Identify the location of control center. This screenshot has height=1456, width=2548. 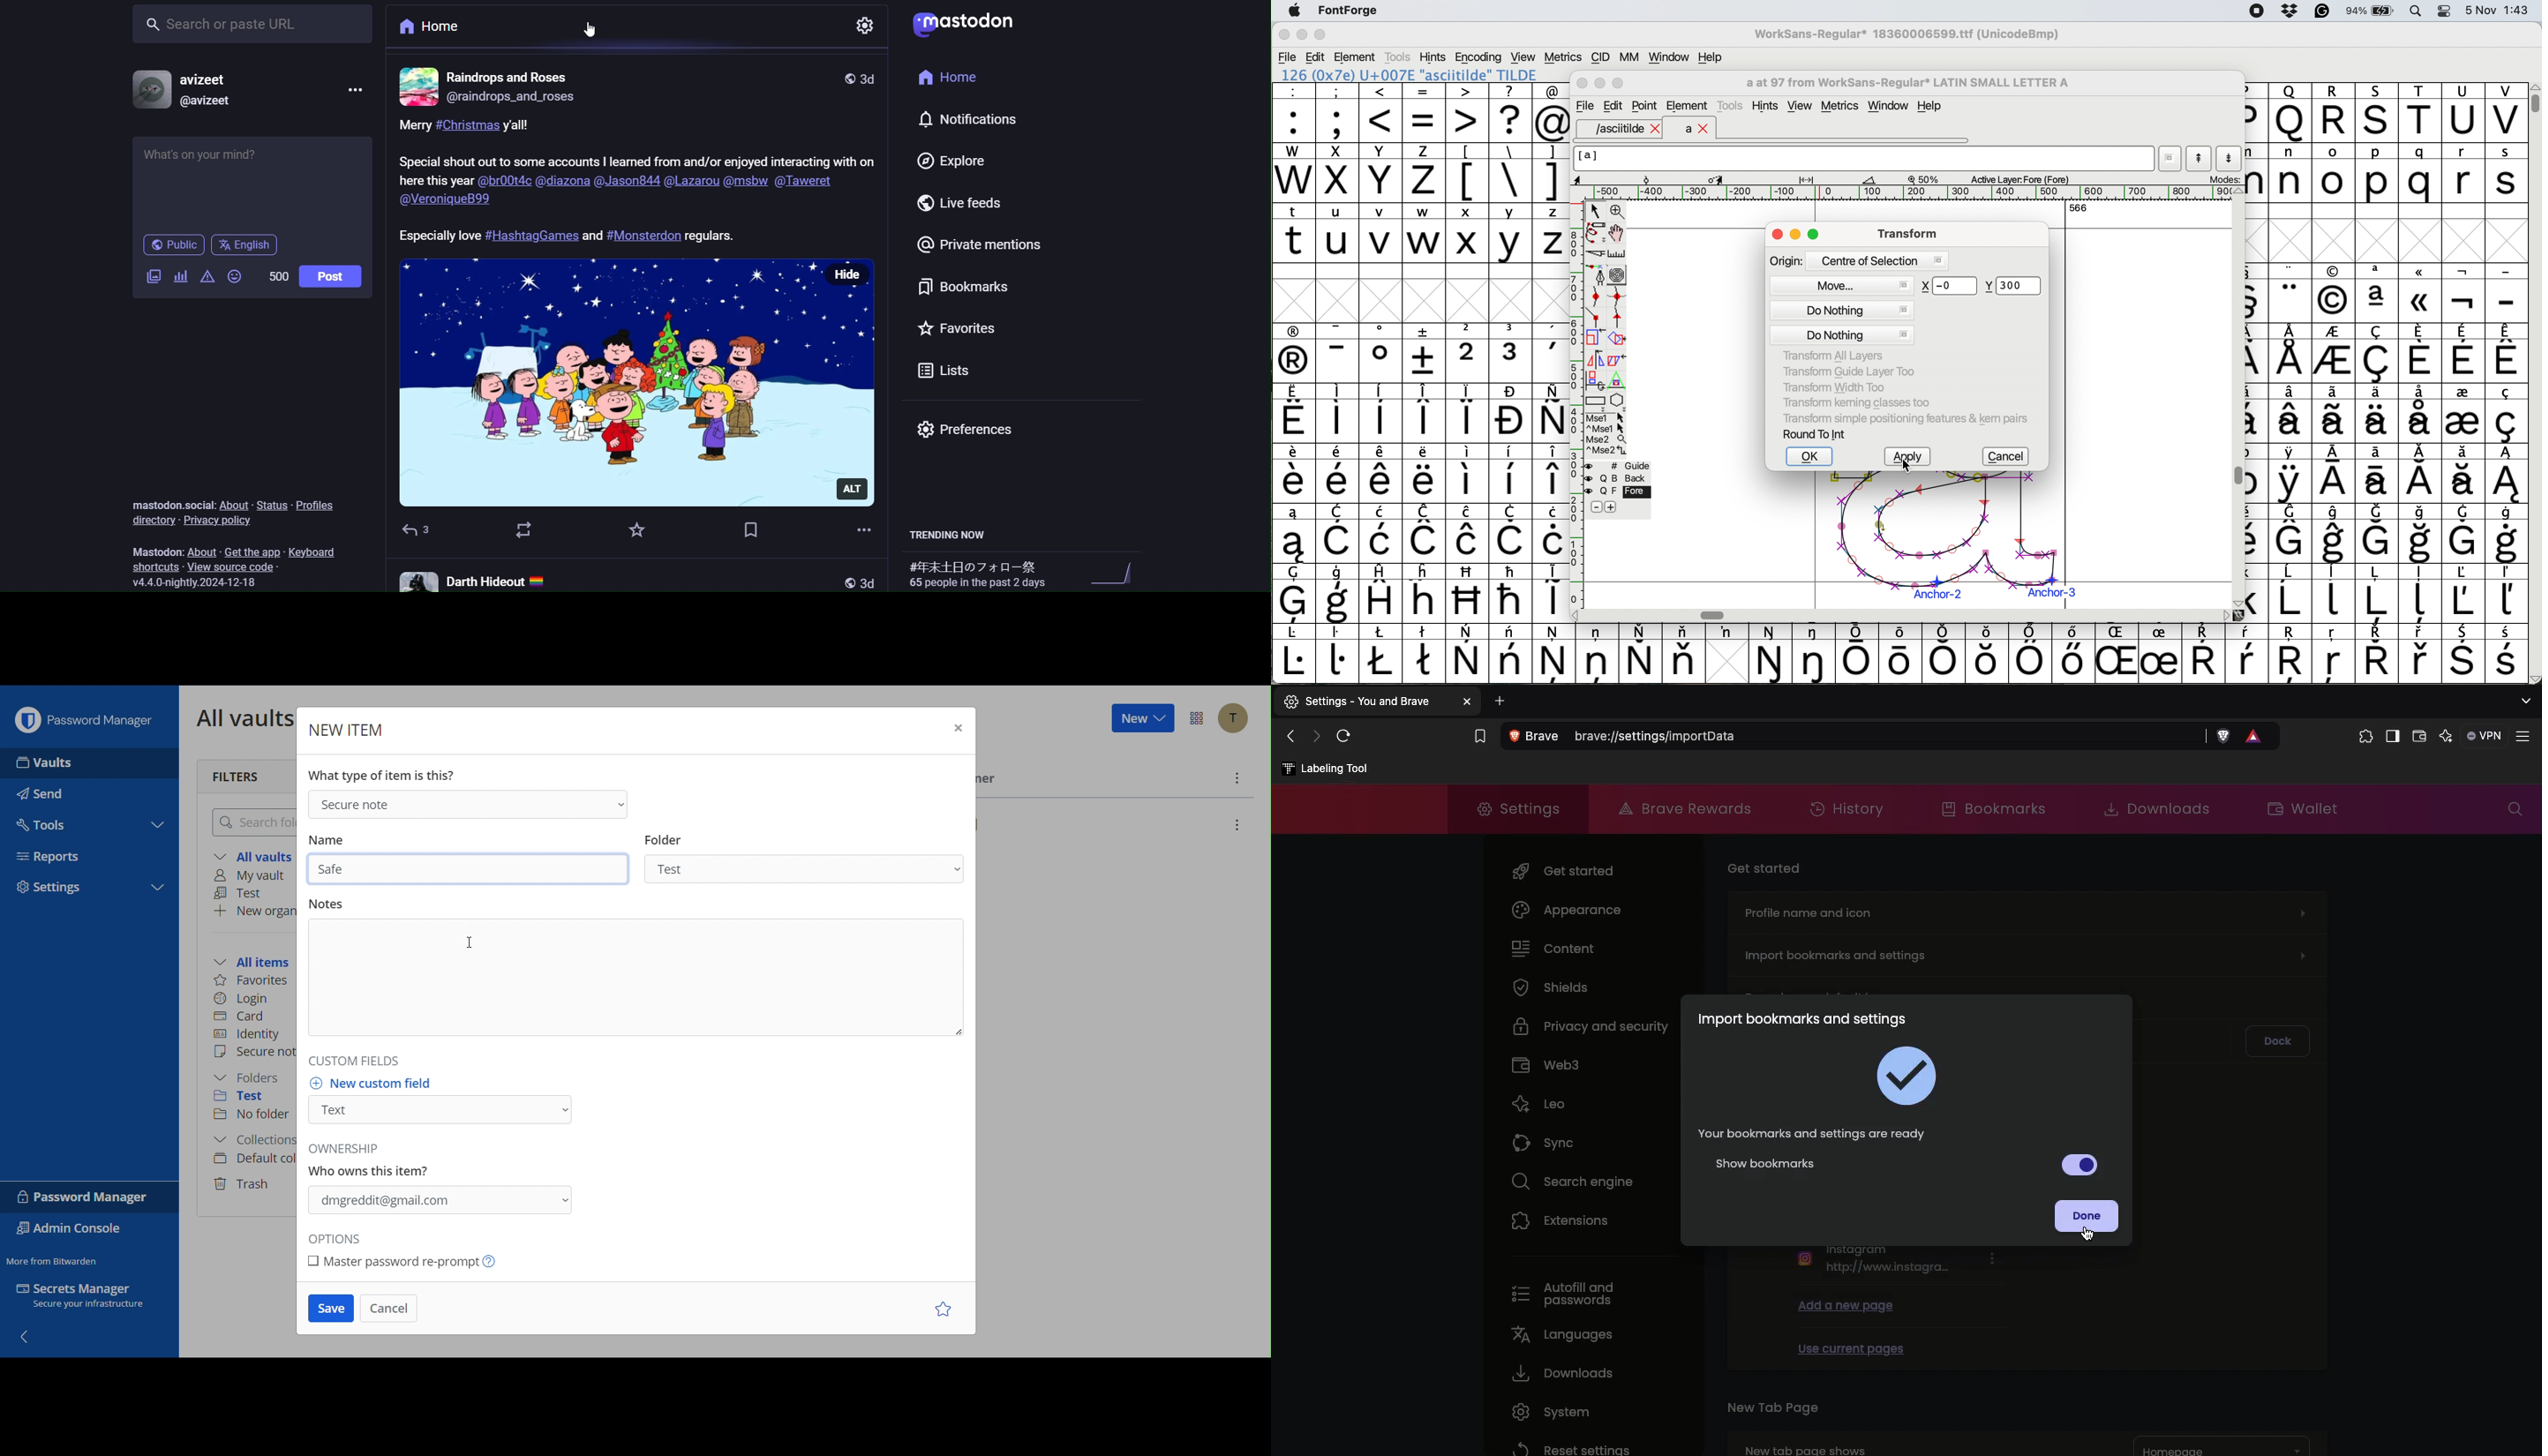
(2448, 10).